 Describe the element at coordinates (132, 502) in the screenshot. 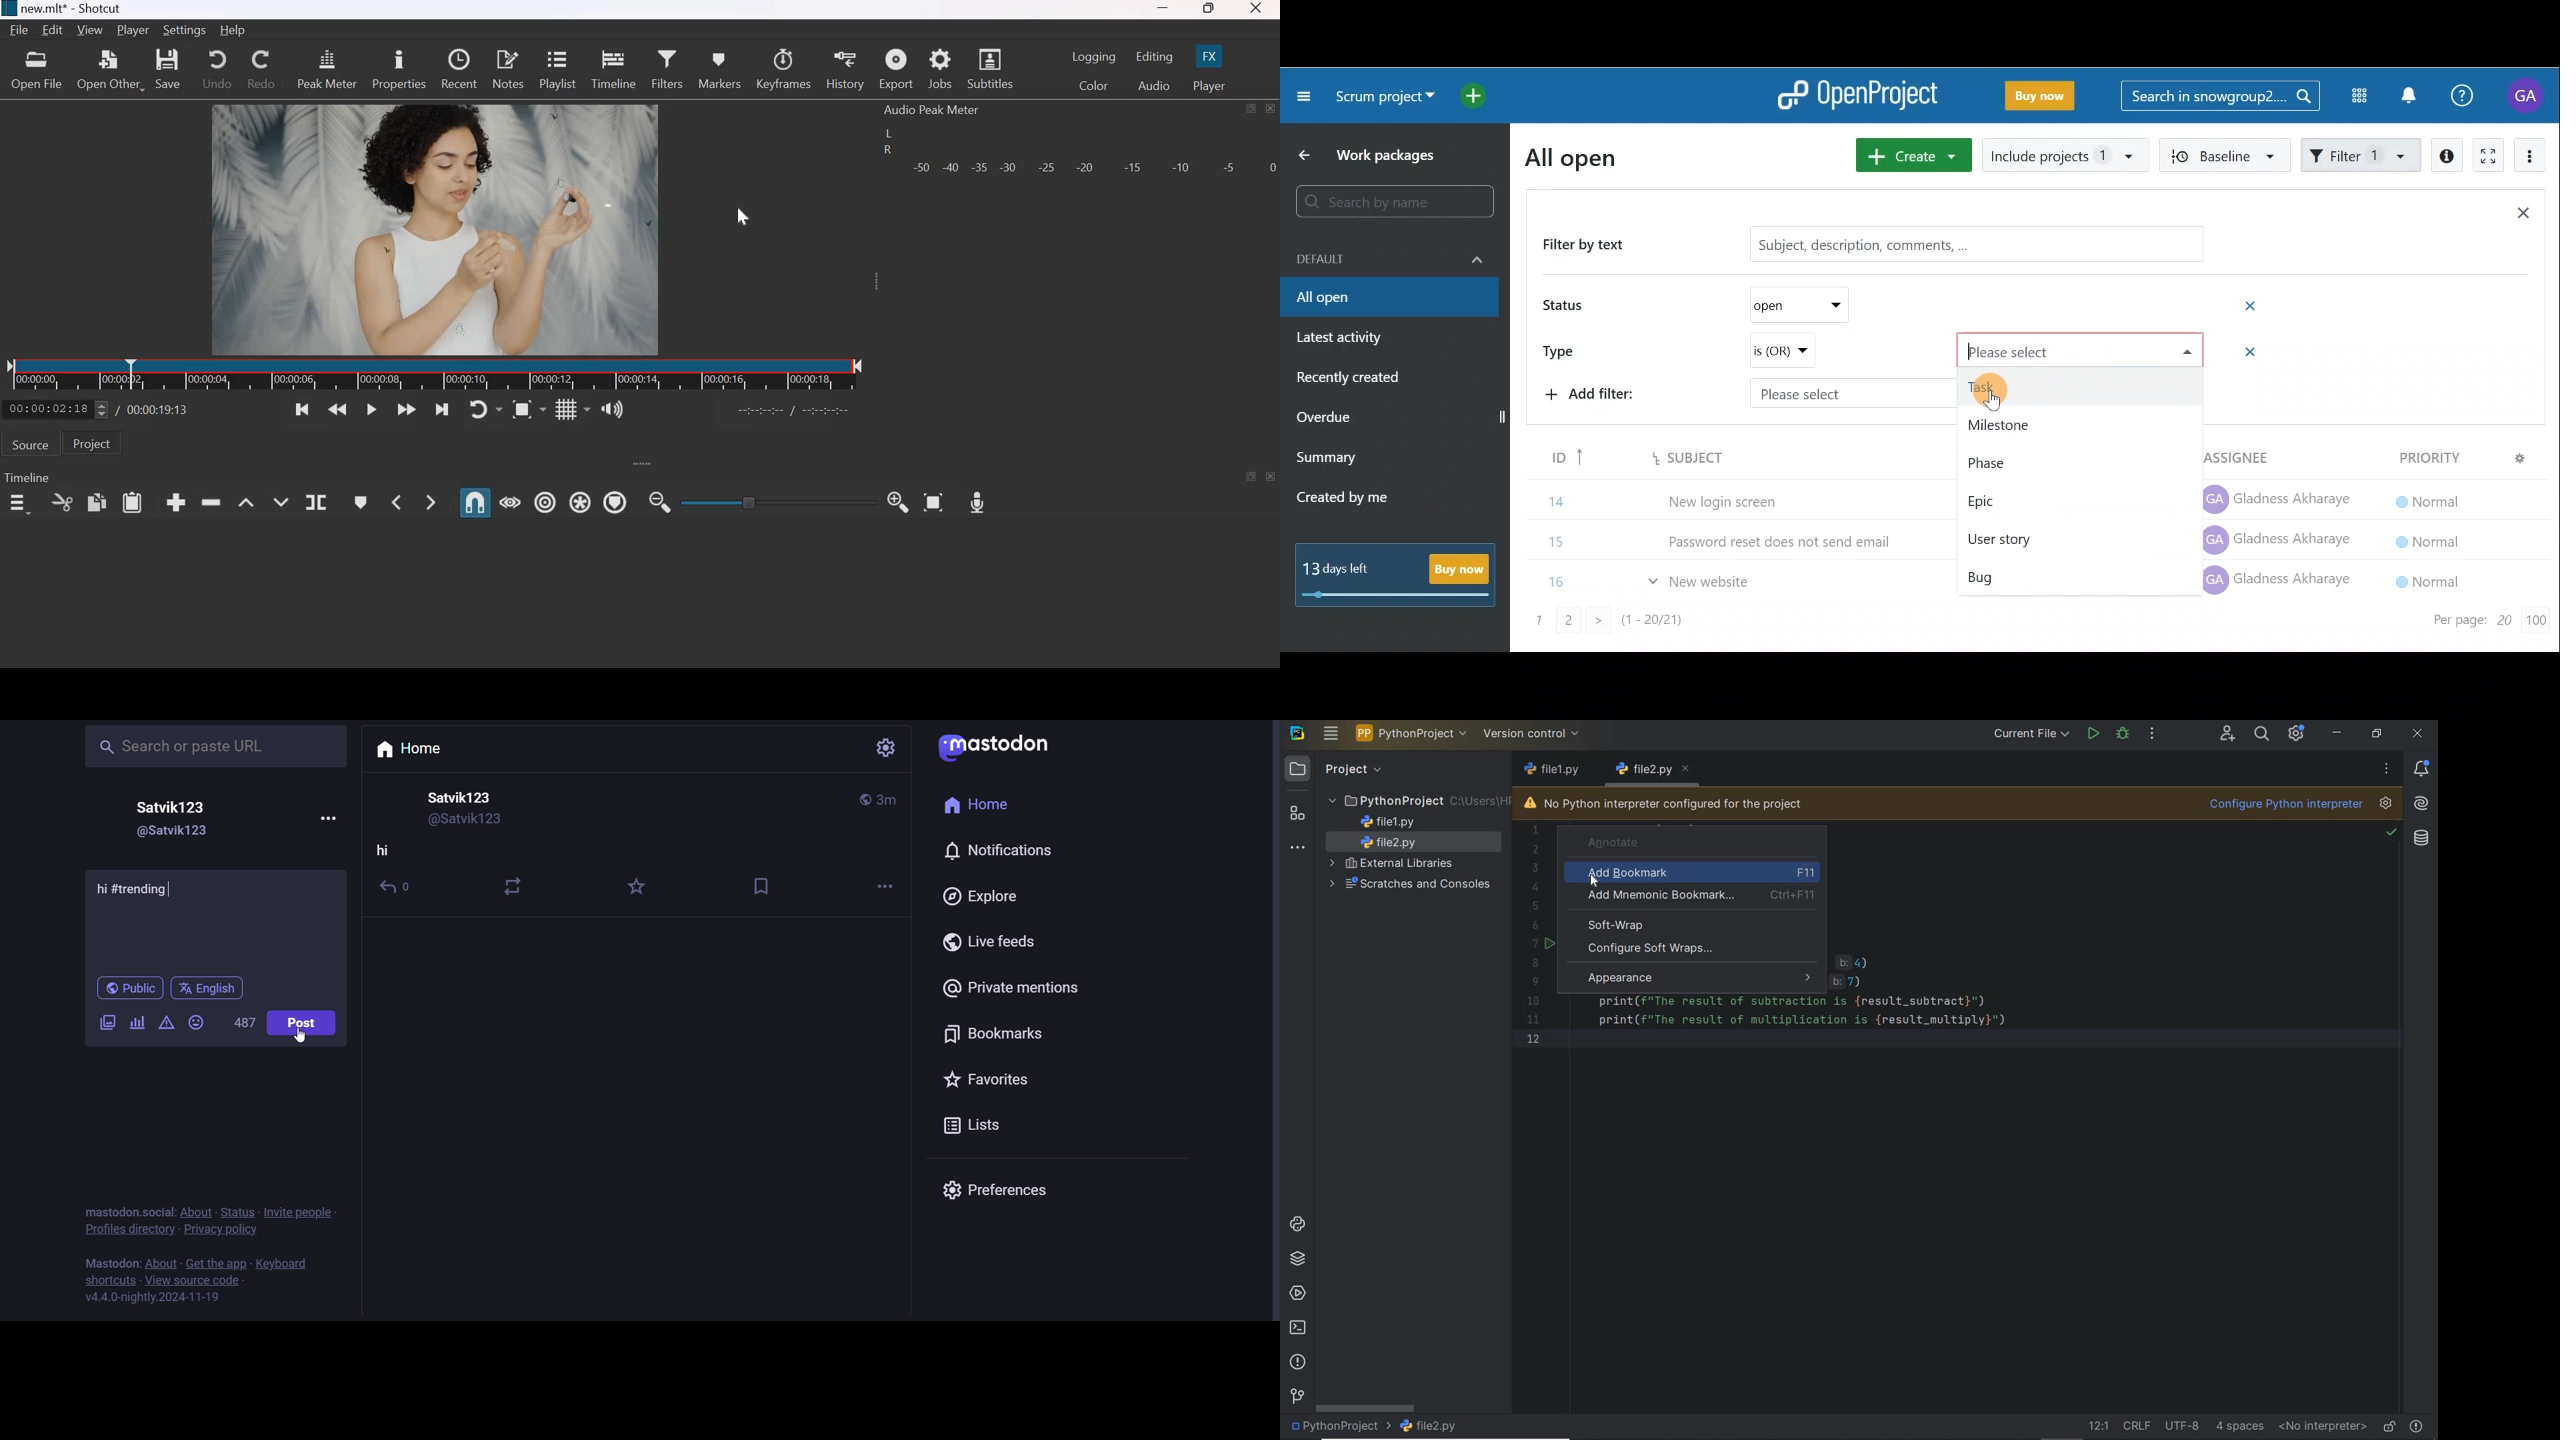

I see `paste` at that location.